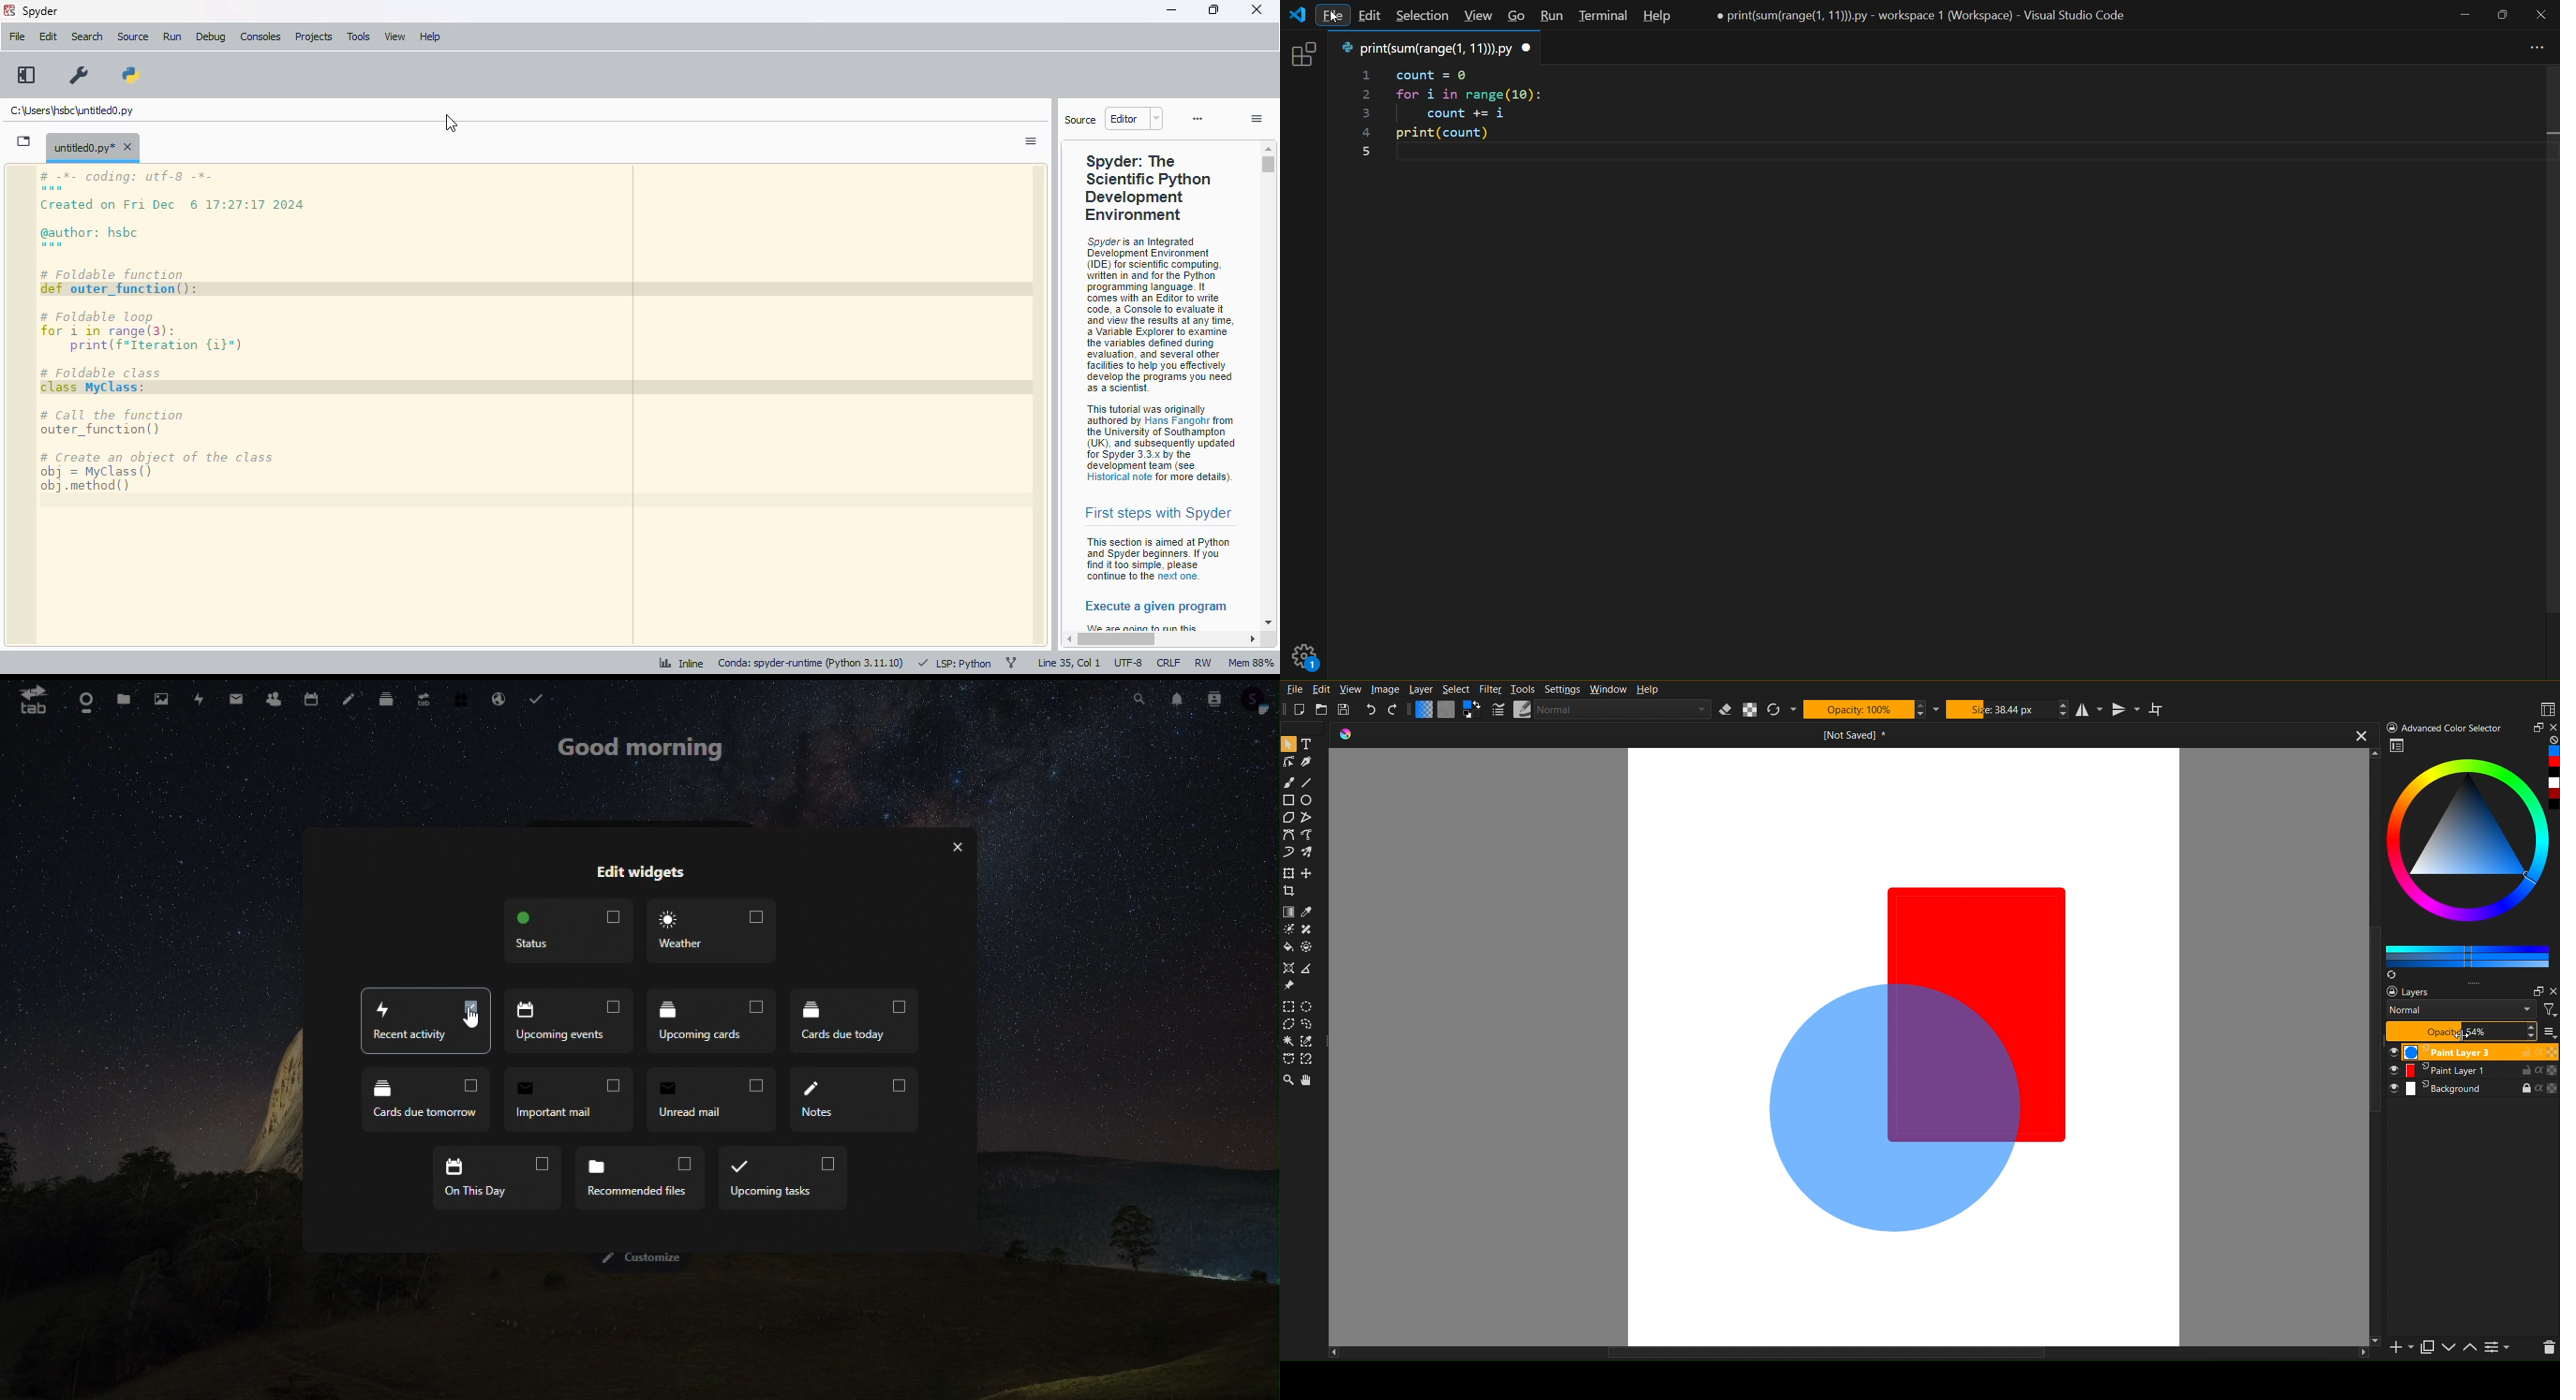 The height and width of the screenshot is (1400, 2576). I want to click on options, so click(1031, 141).